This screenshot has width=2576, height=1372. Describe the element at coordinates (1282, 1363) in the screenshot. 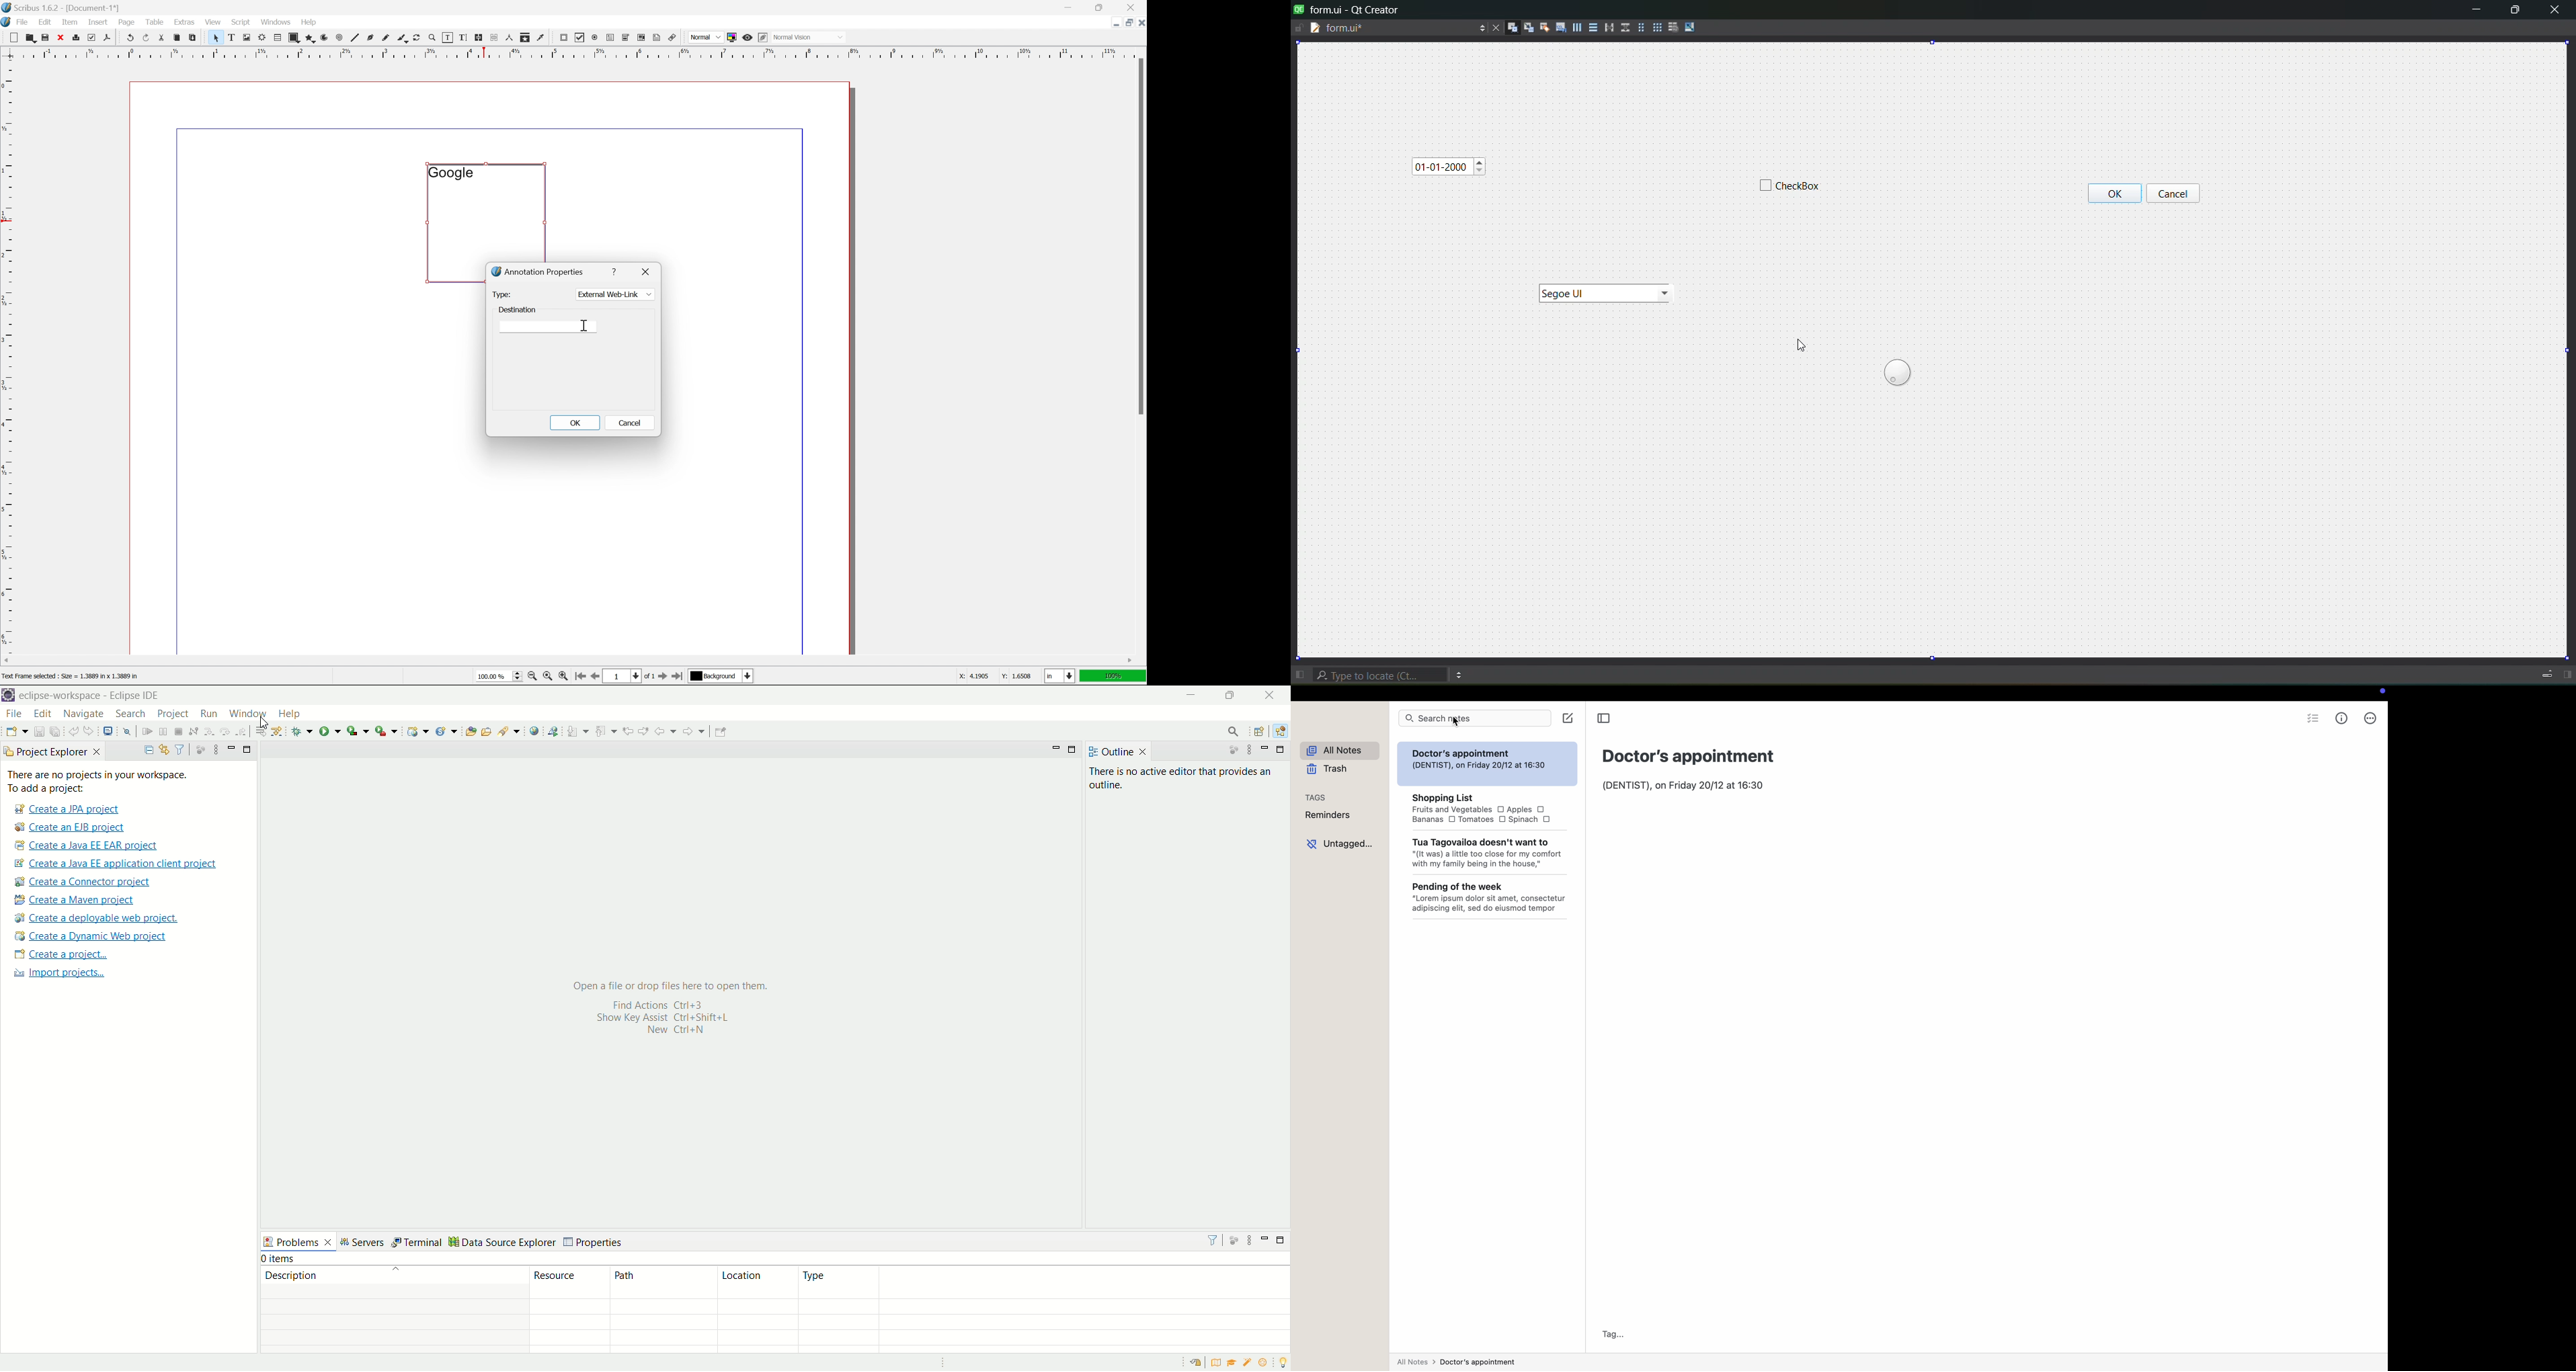

I see `tip of the day` at that location.